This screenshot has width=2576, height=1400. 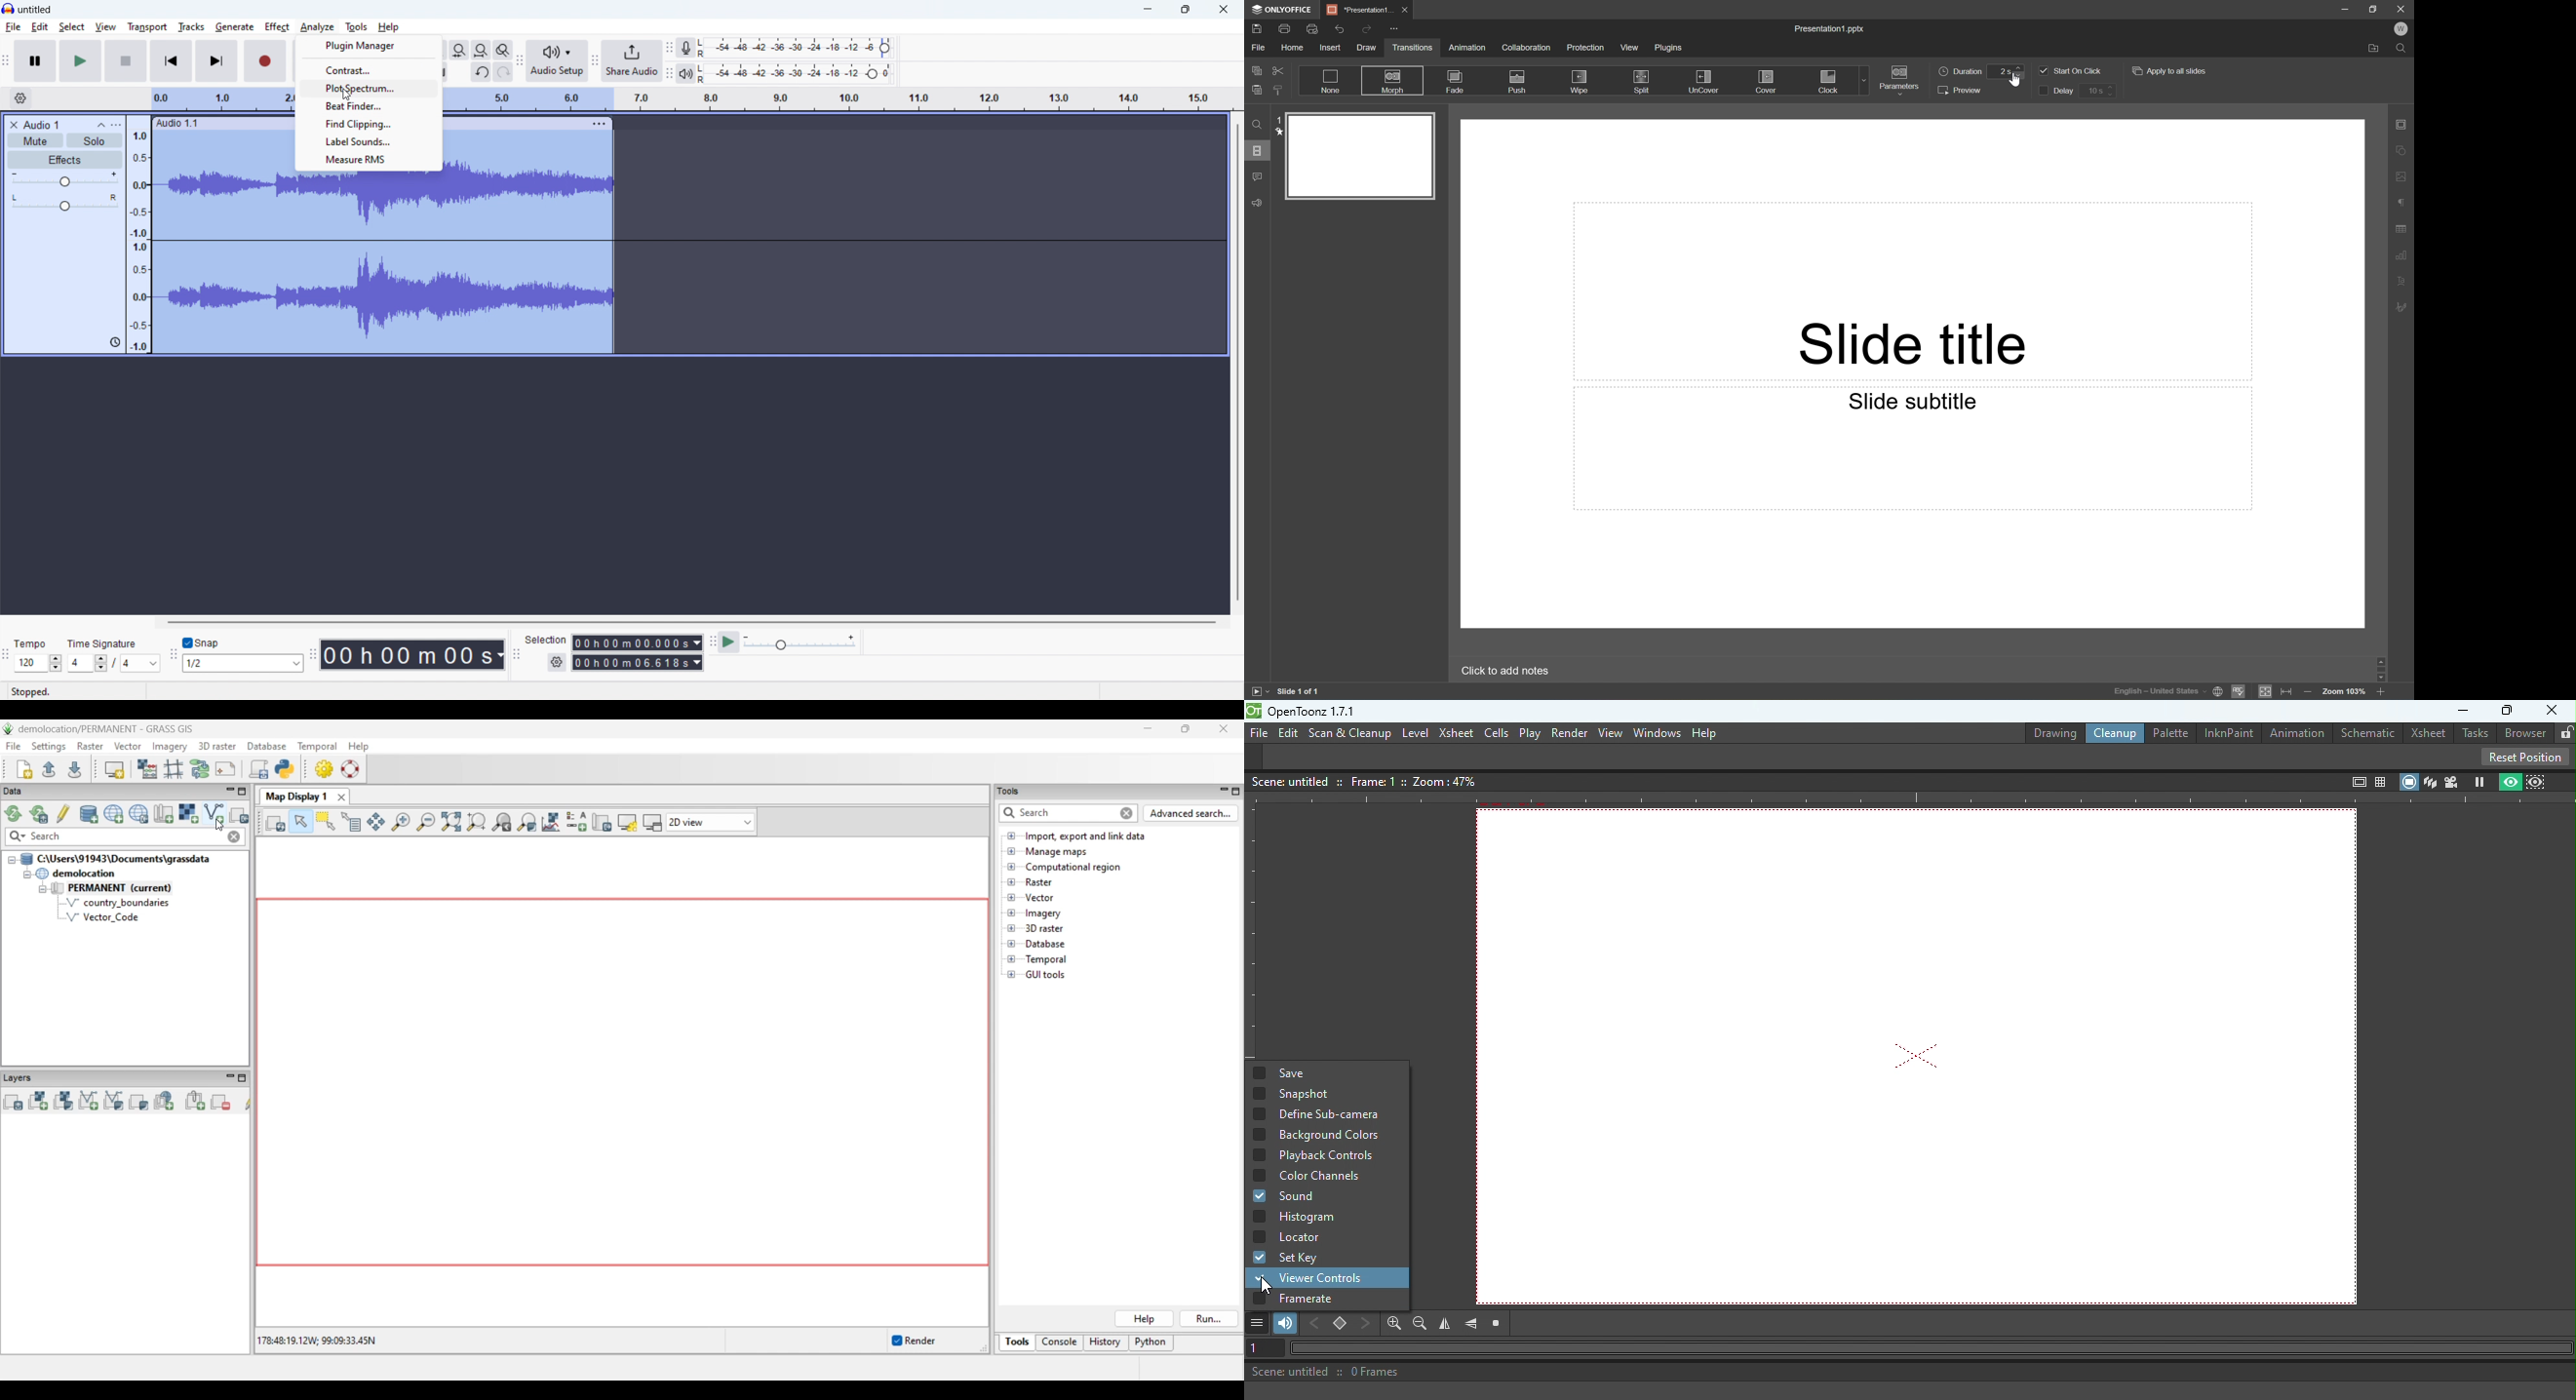 What do you see at coordinates (2403, 126) in the screenshot?
I see `Slide settings` at bounding box center [2403, 126].